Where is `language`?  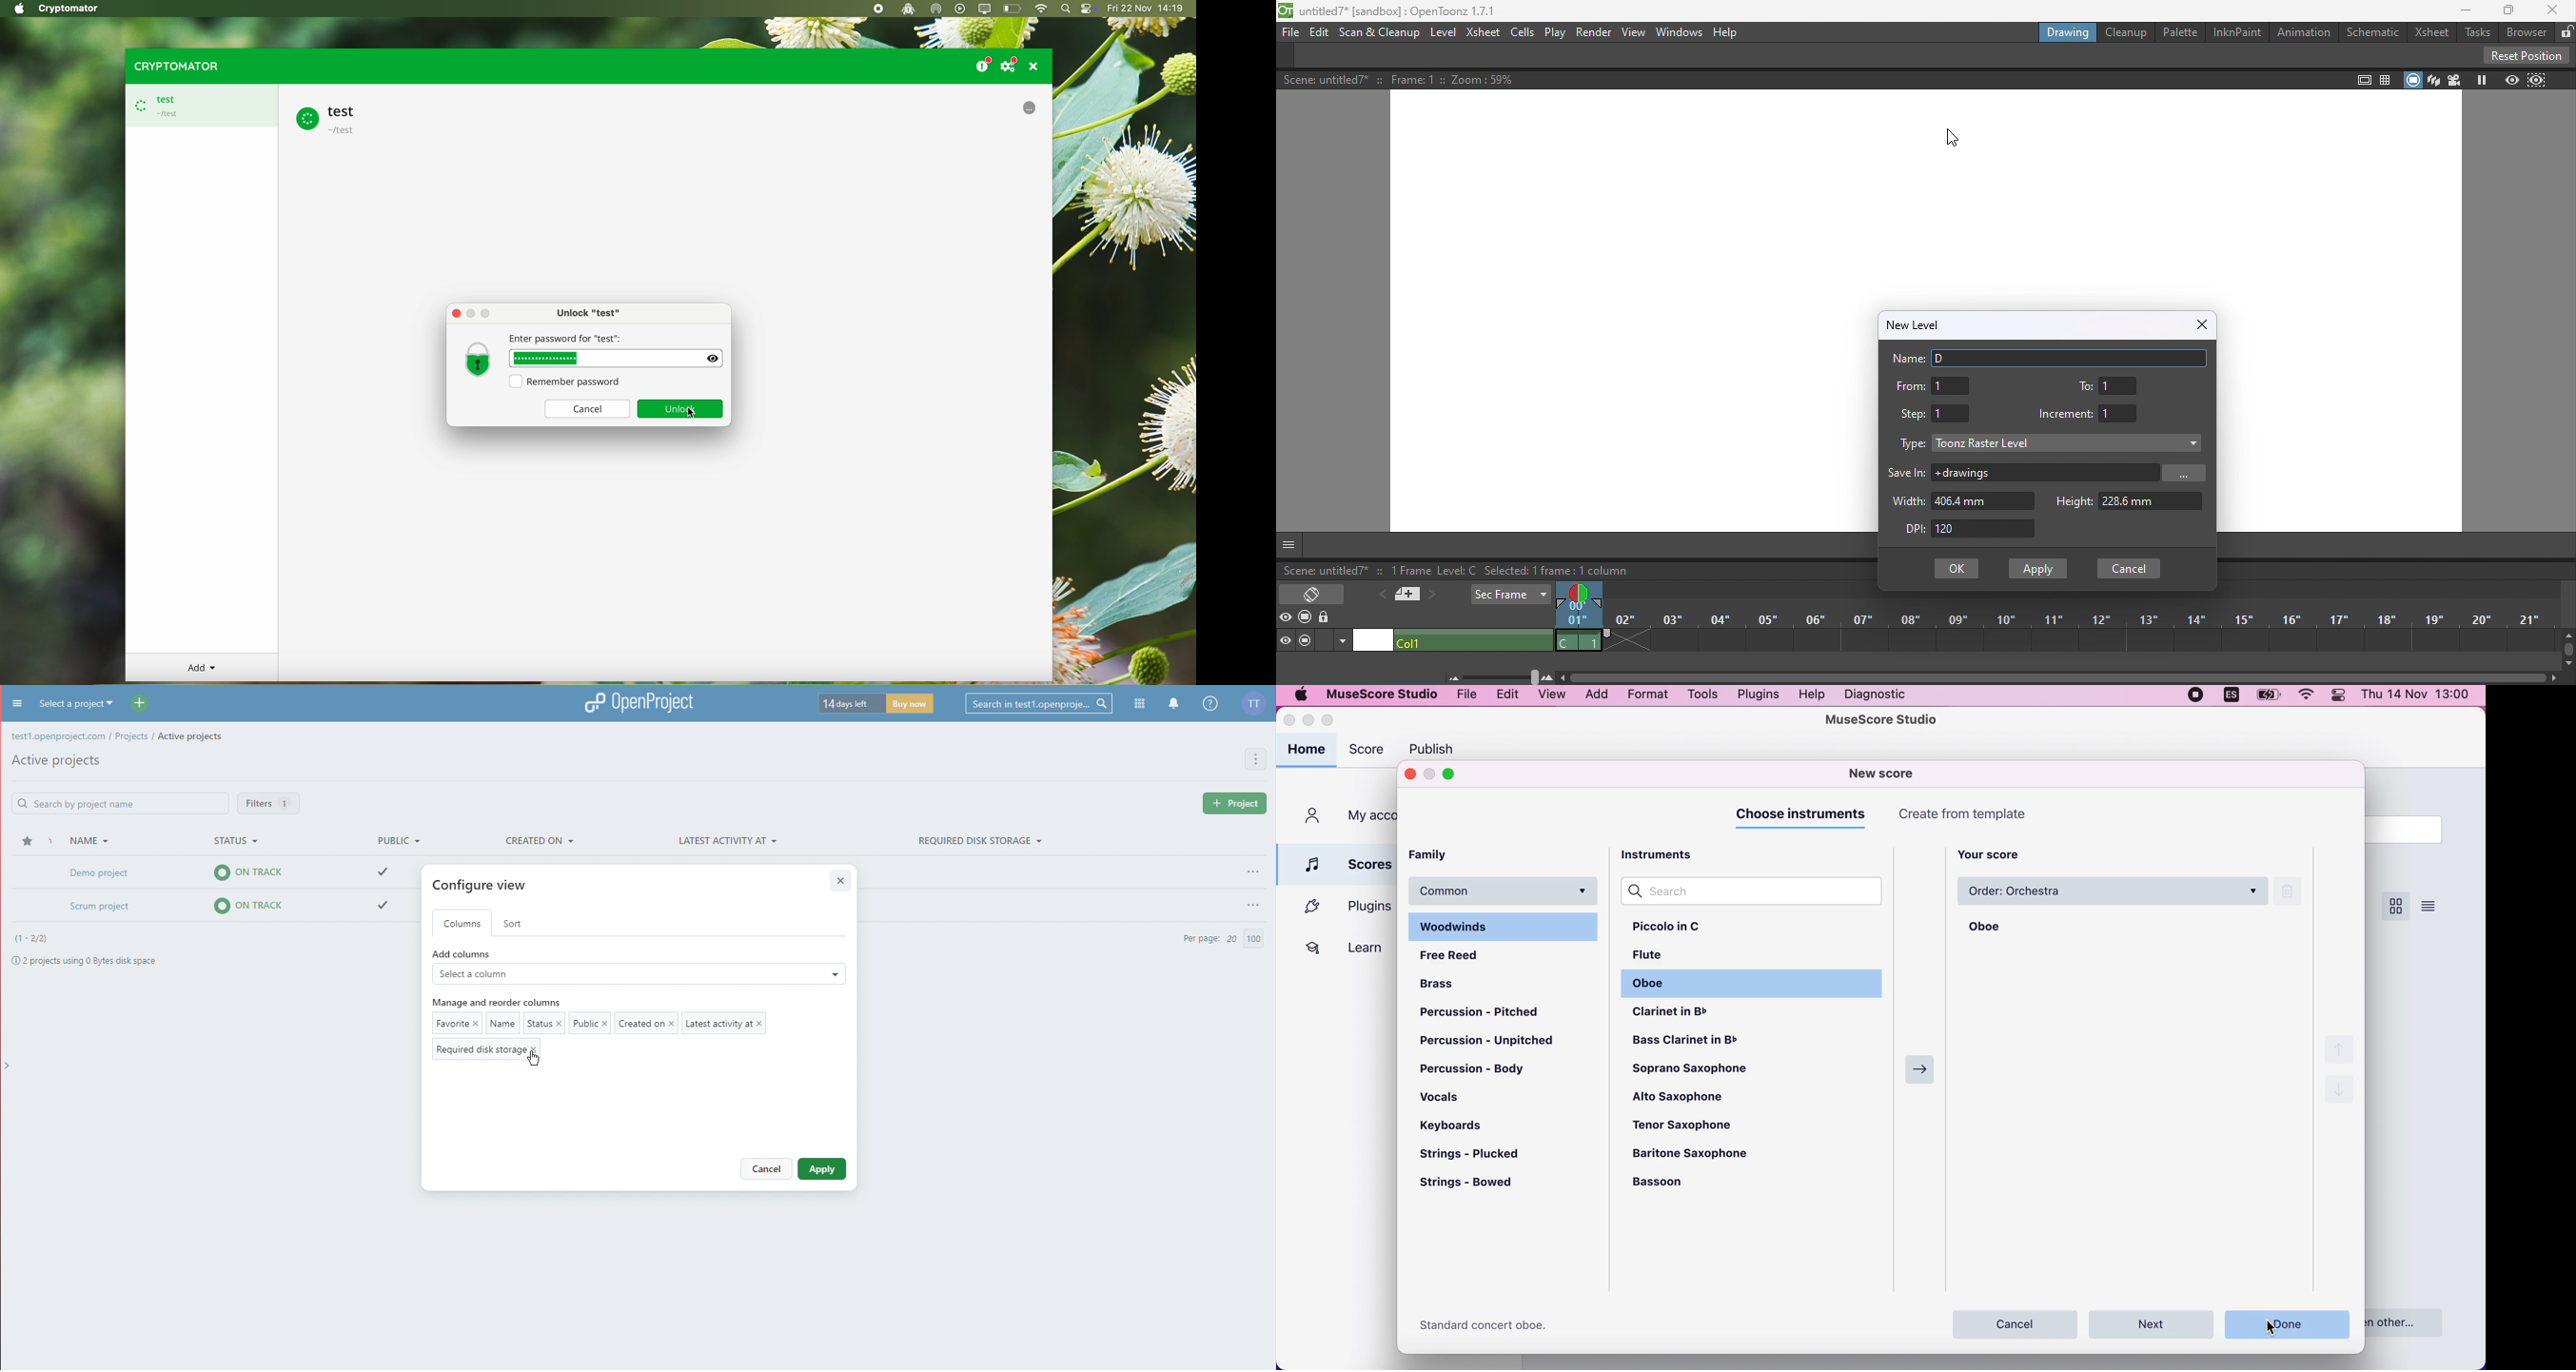 language is located at coordinates (2229, 698).